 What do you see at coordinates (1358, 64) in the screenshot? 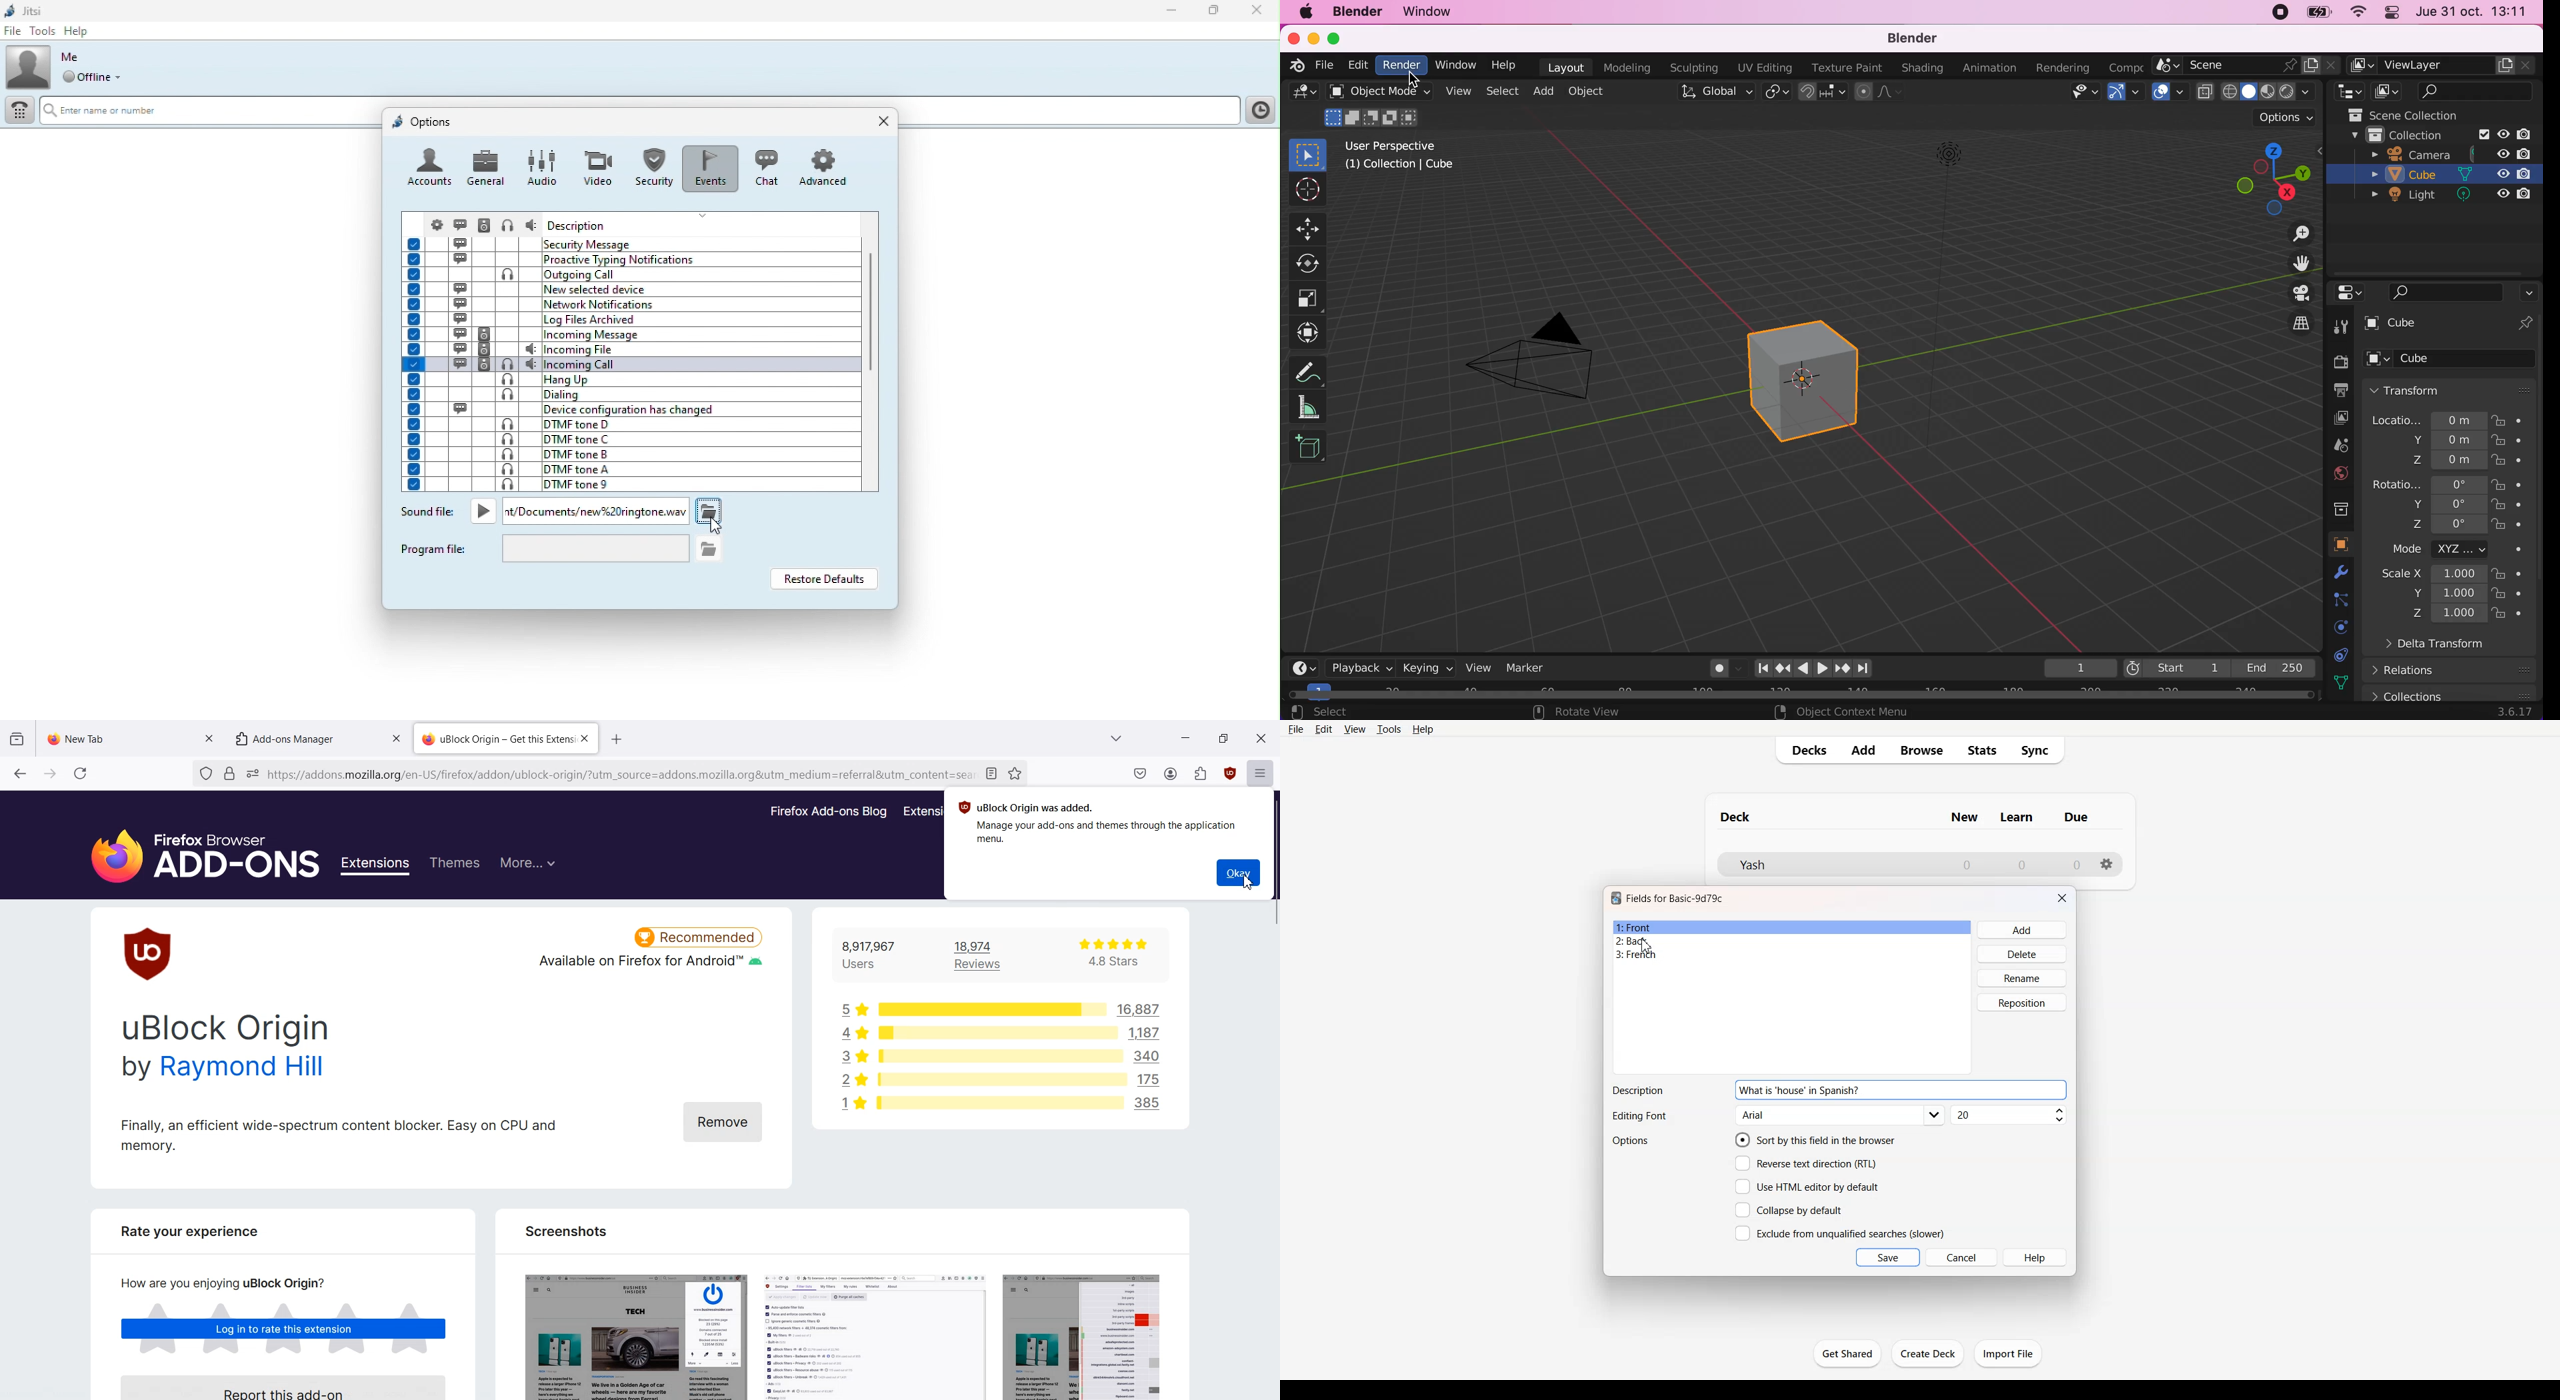
I see `edit` at bounding box center [1358, 64].